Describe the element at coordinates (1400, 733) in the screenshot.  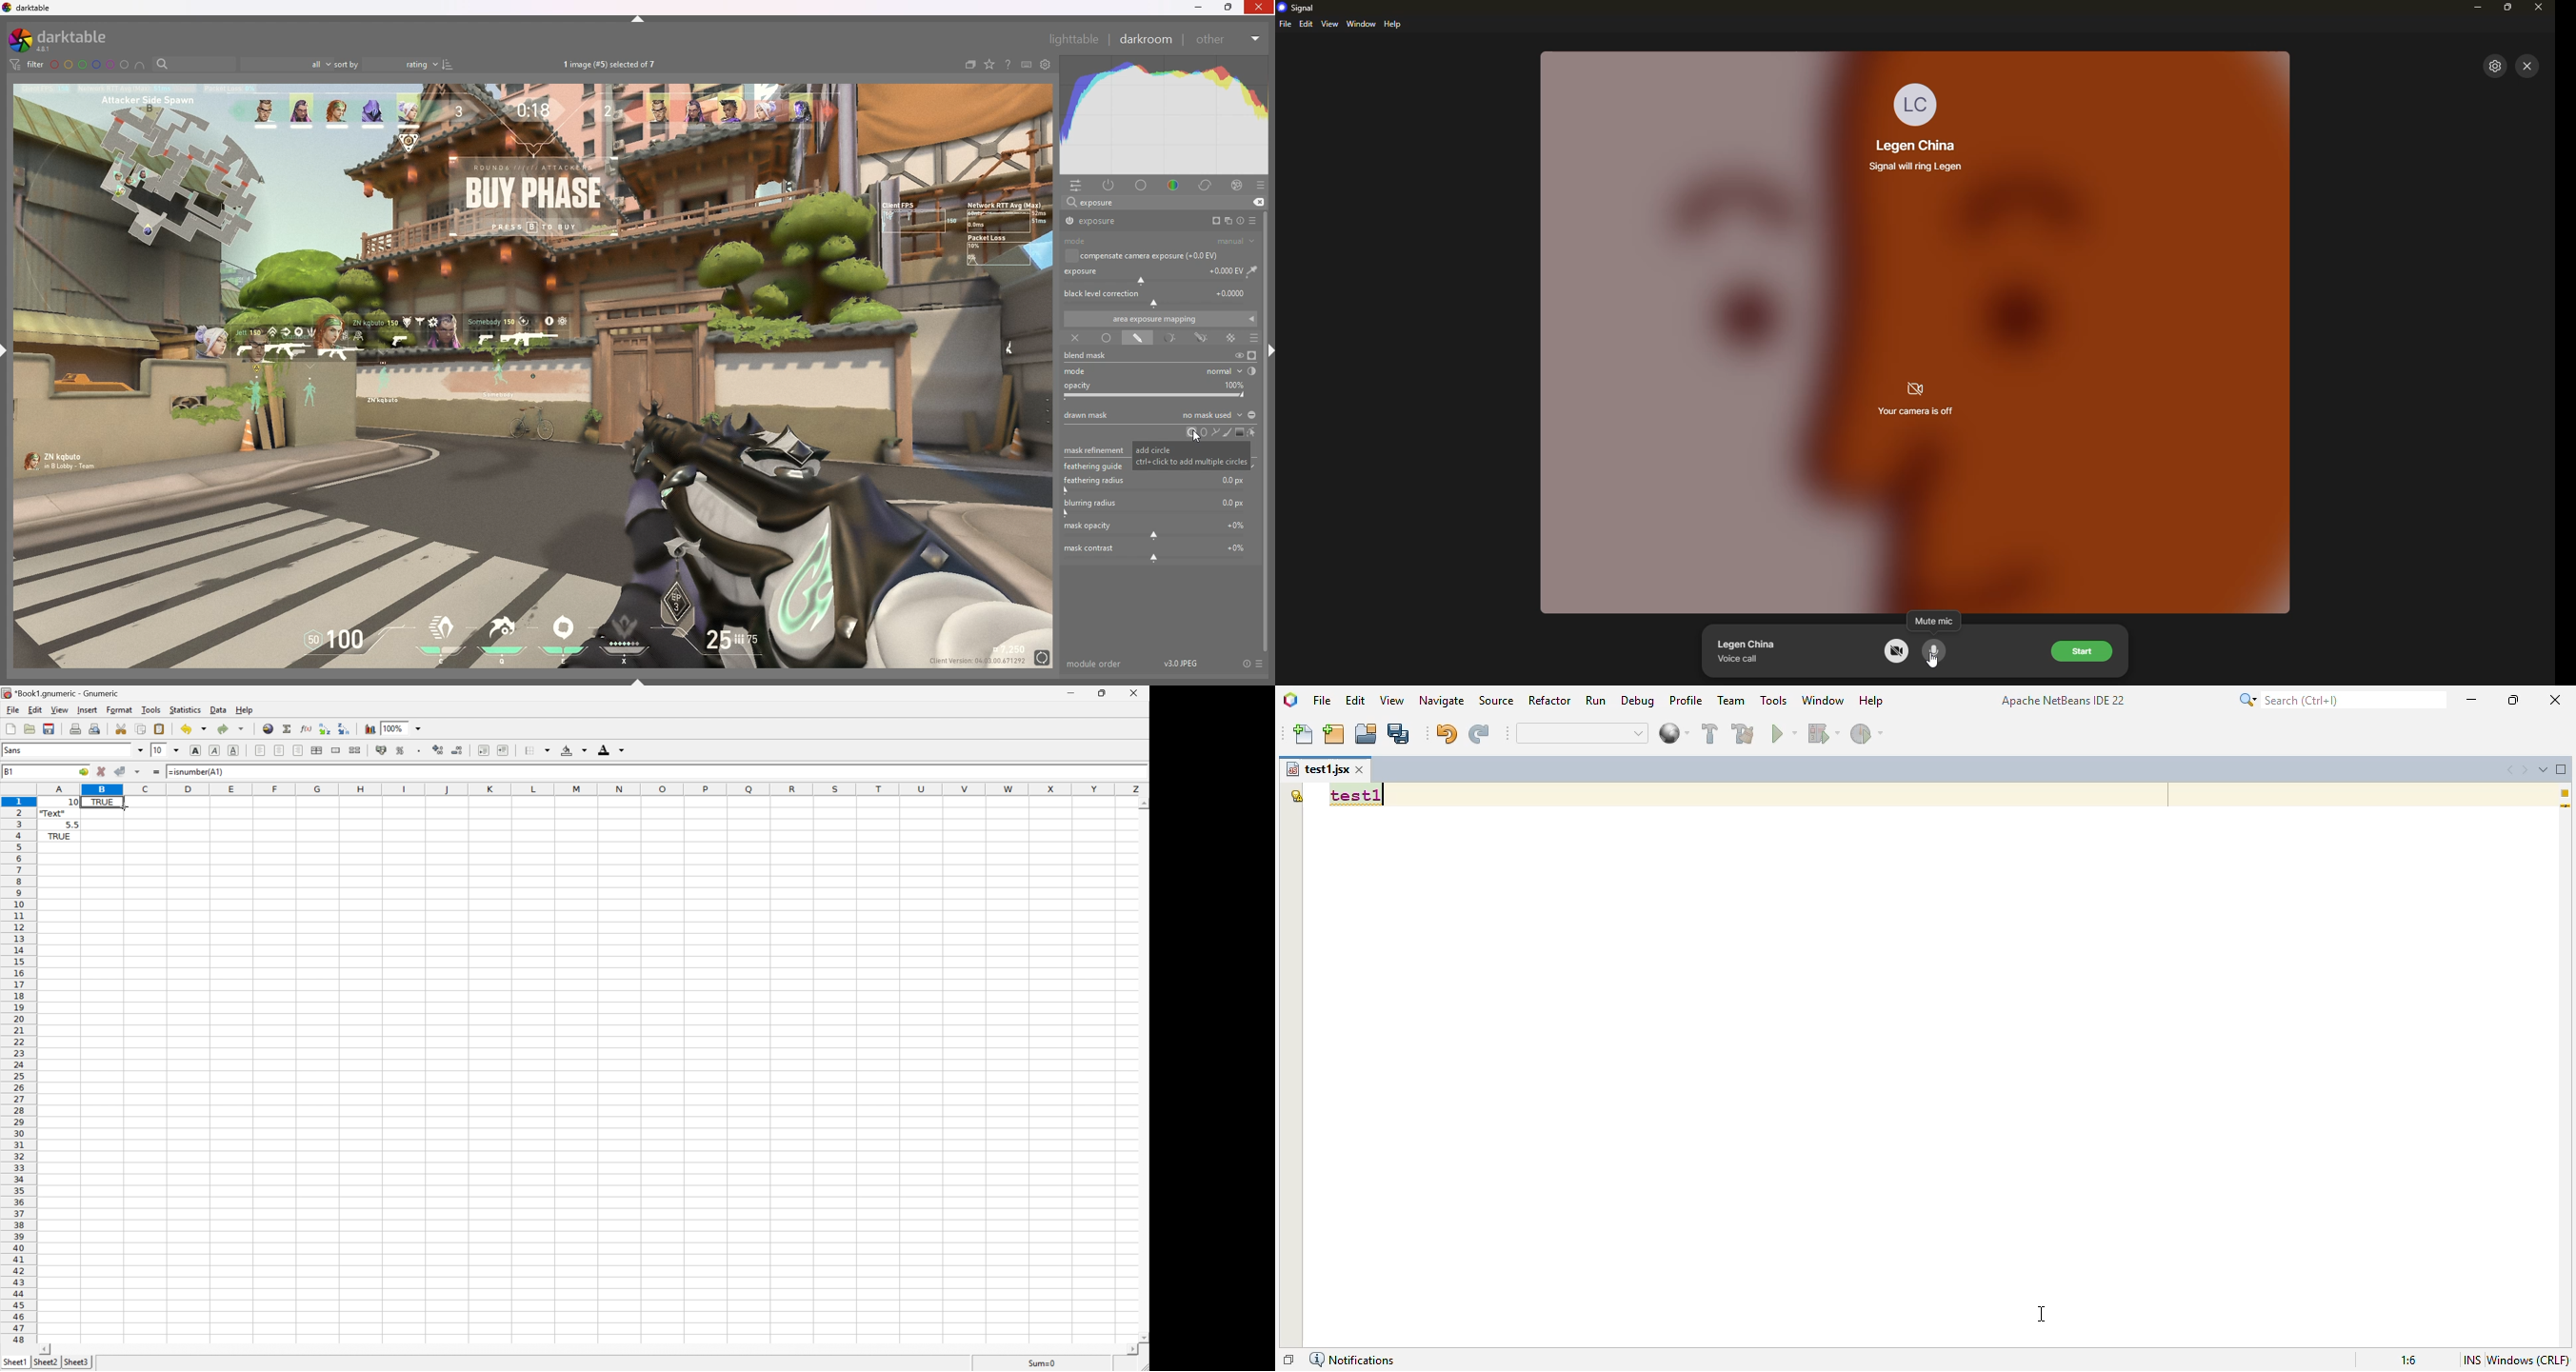
I see `save all` at that location.